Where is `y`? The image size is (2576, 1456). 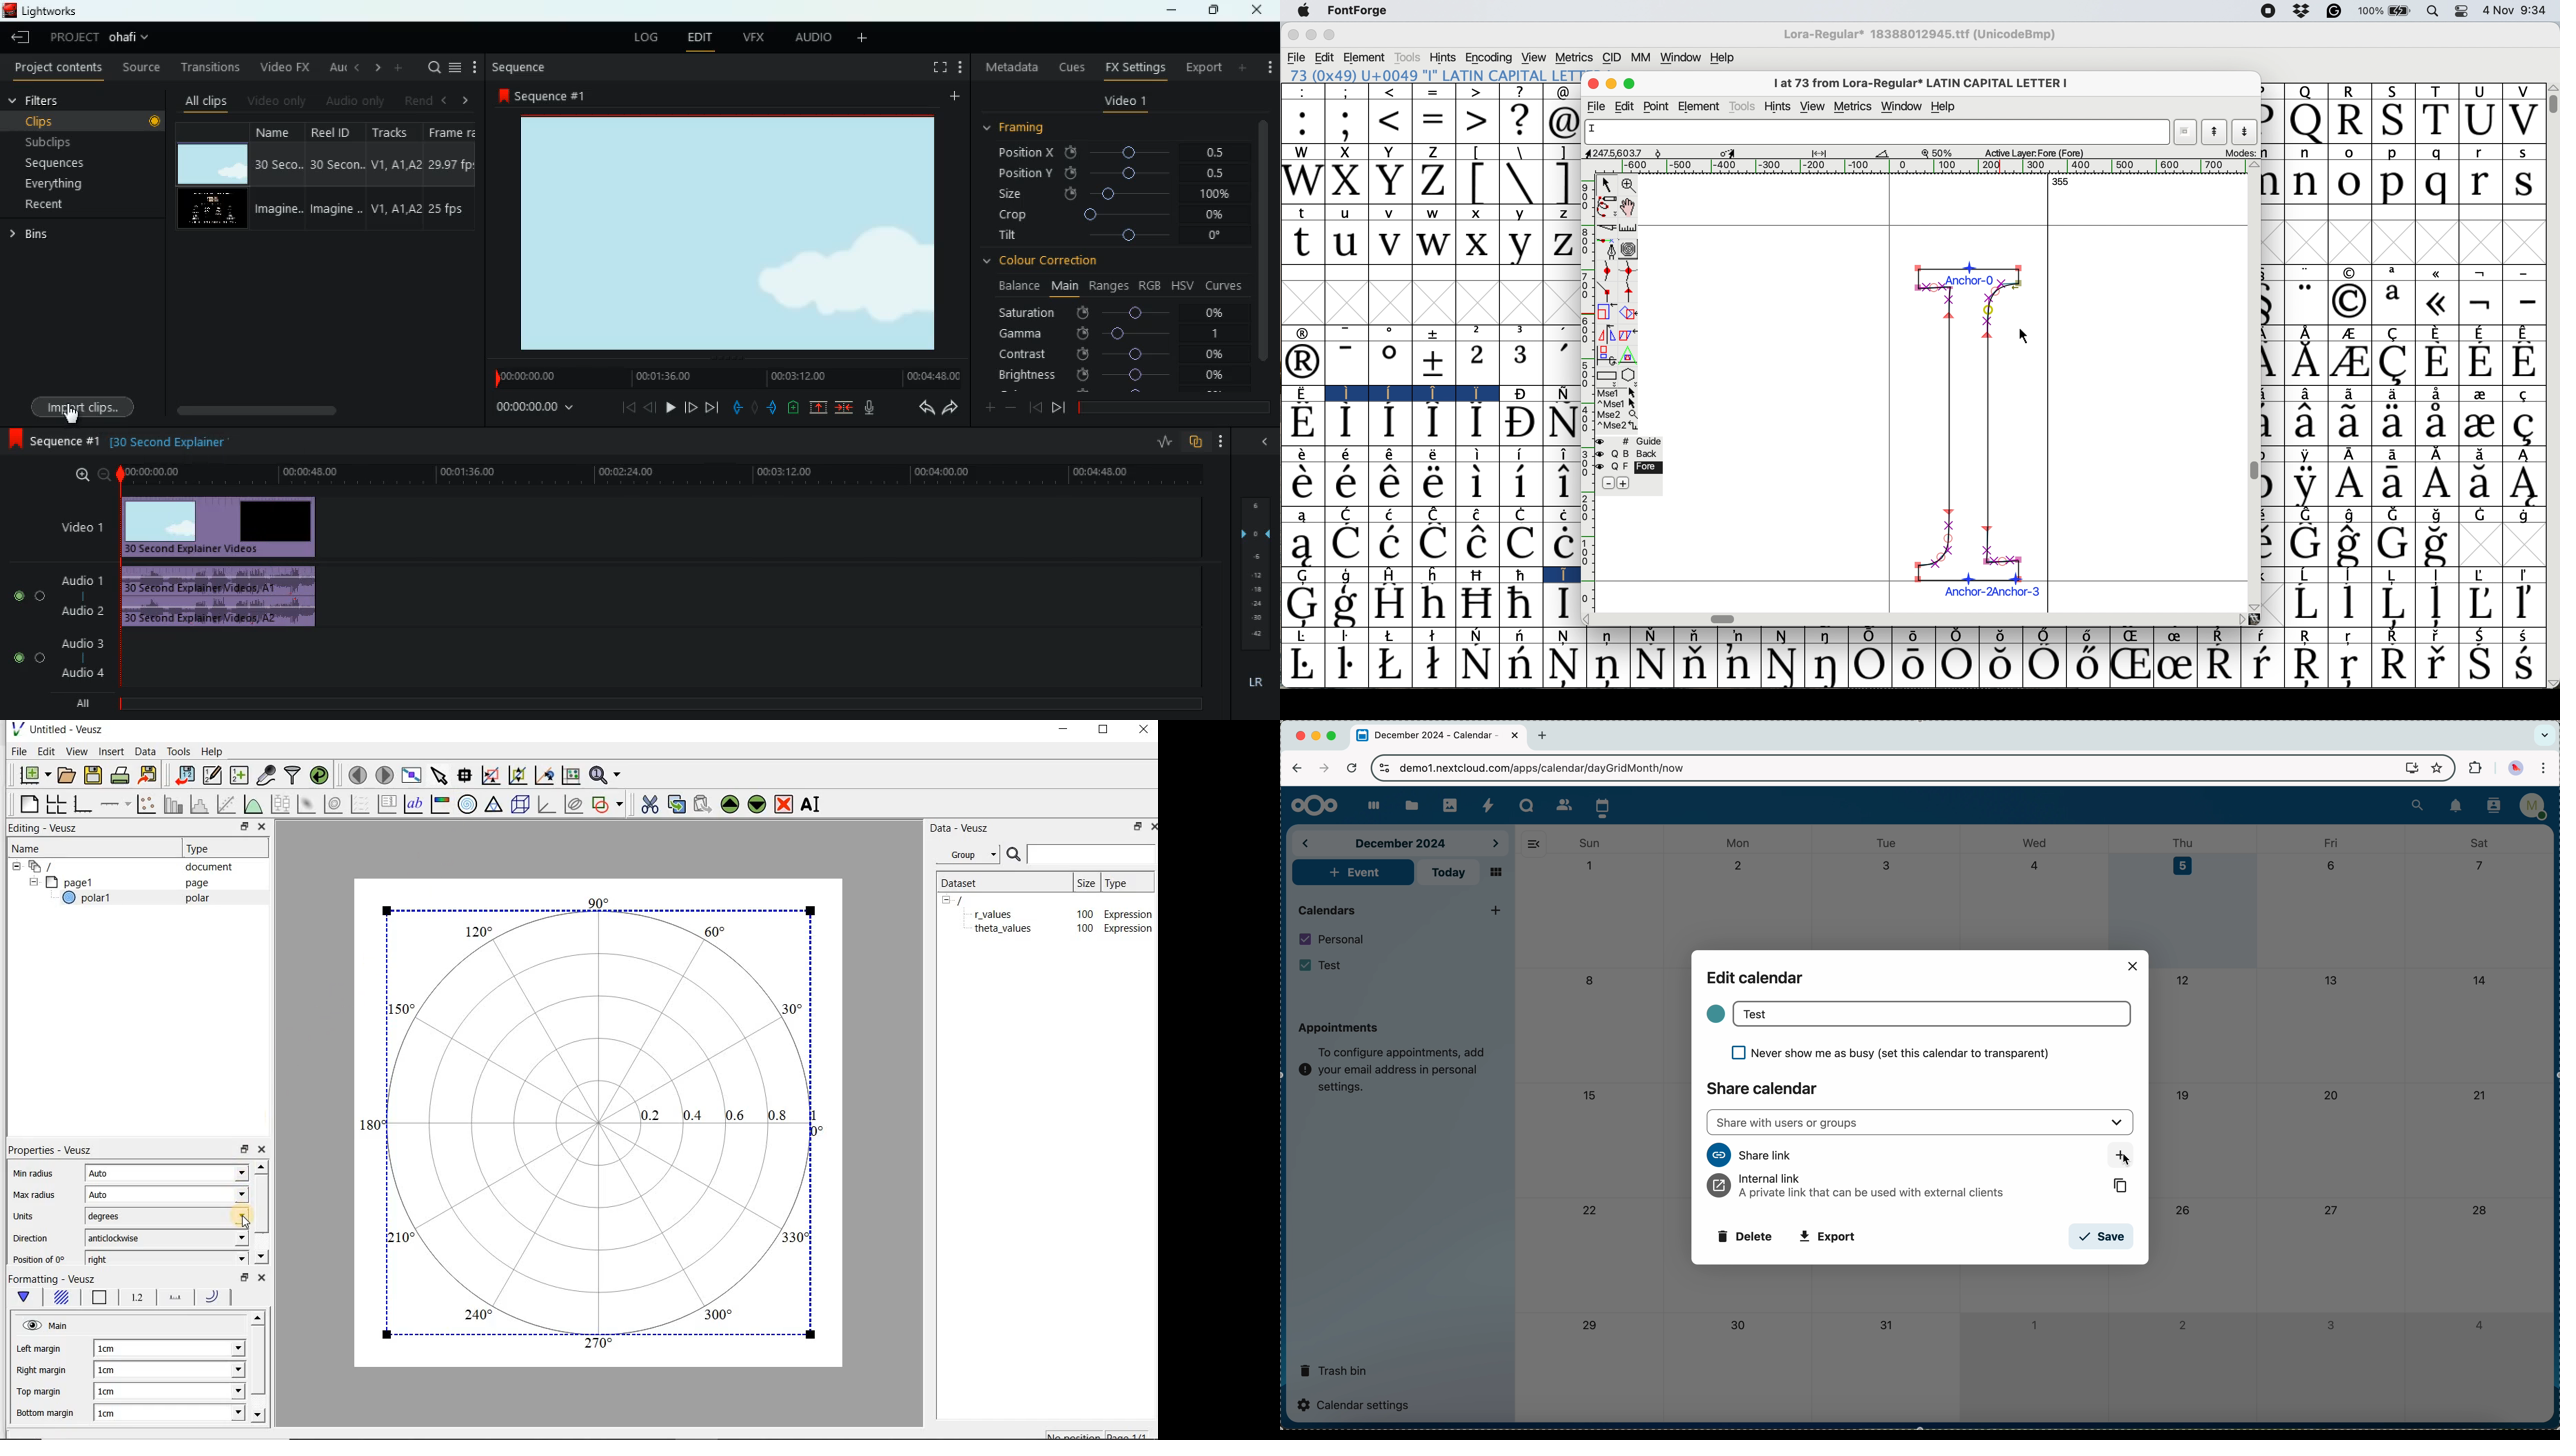 y is located at coordinates (1520, 214).